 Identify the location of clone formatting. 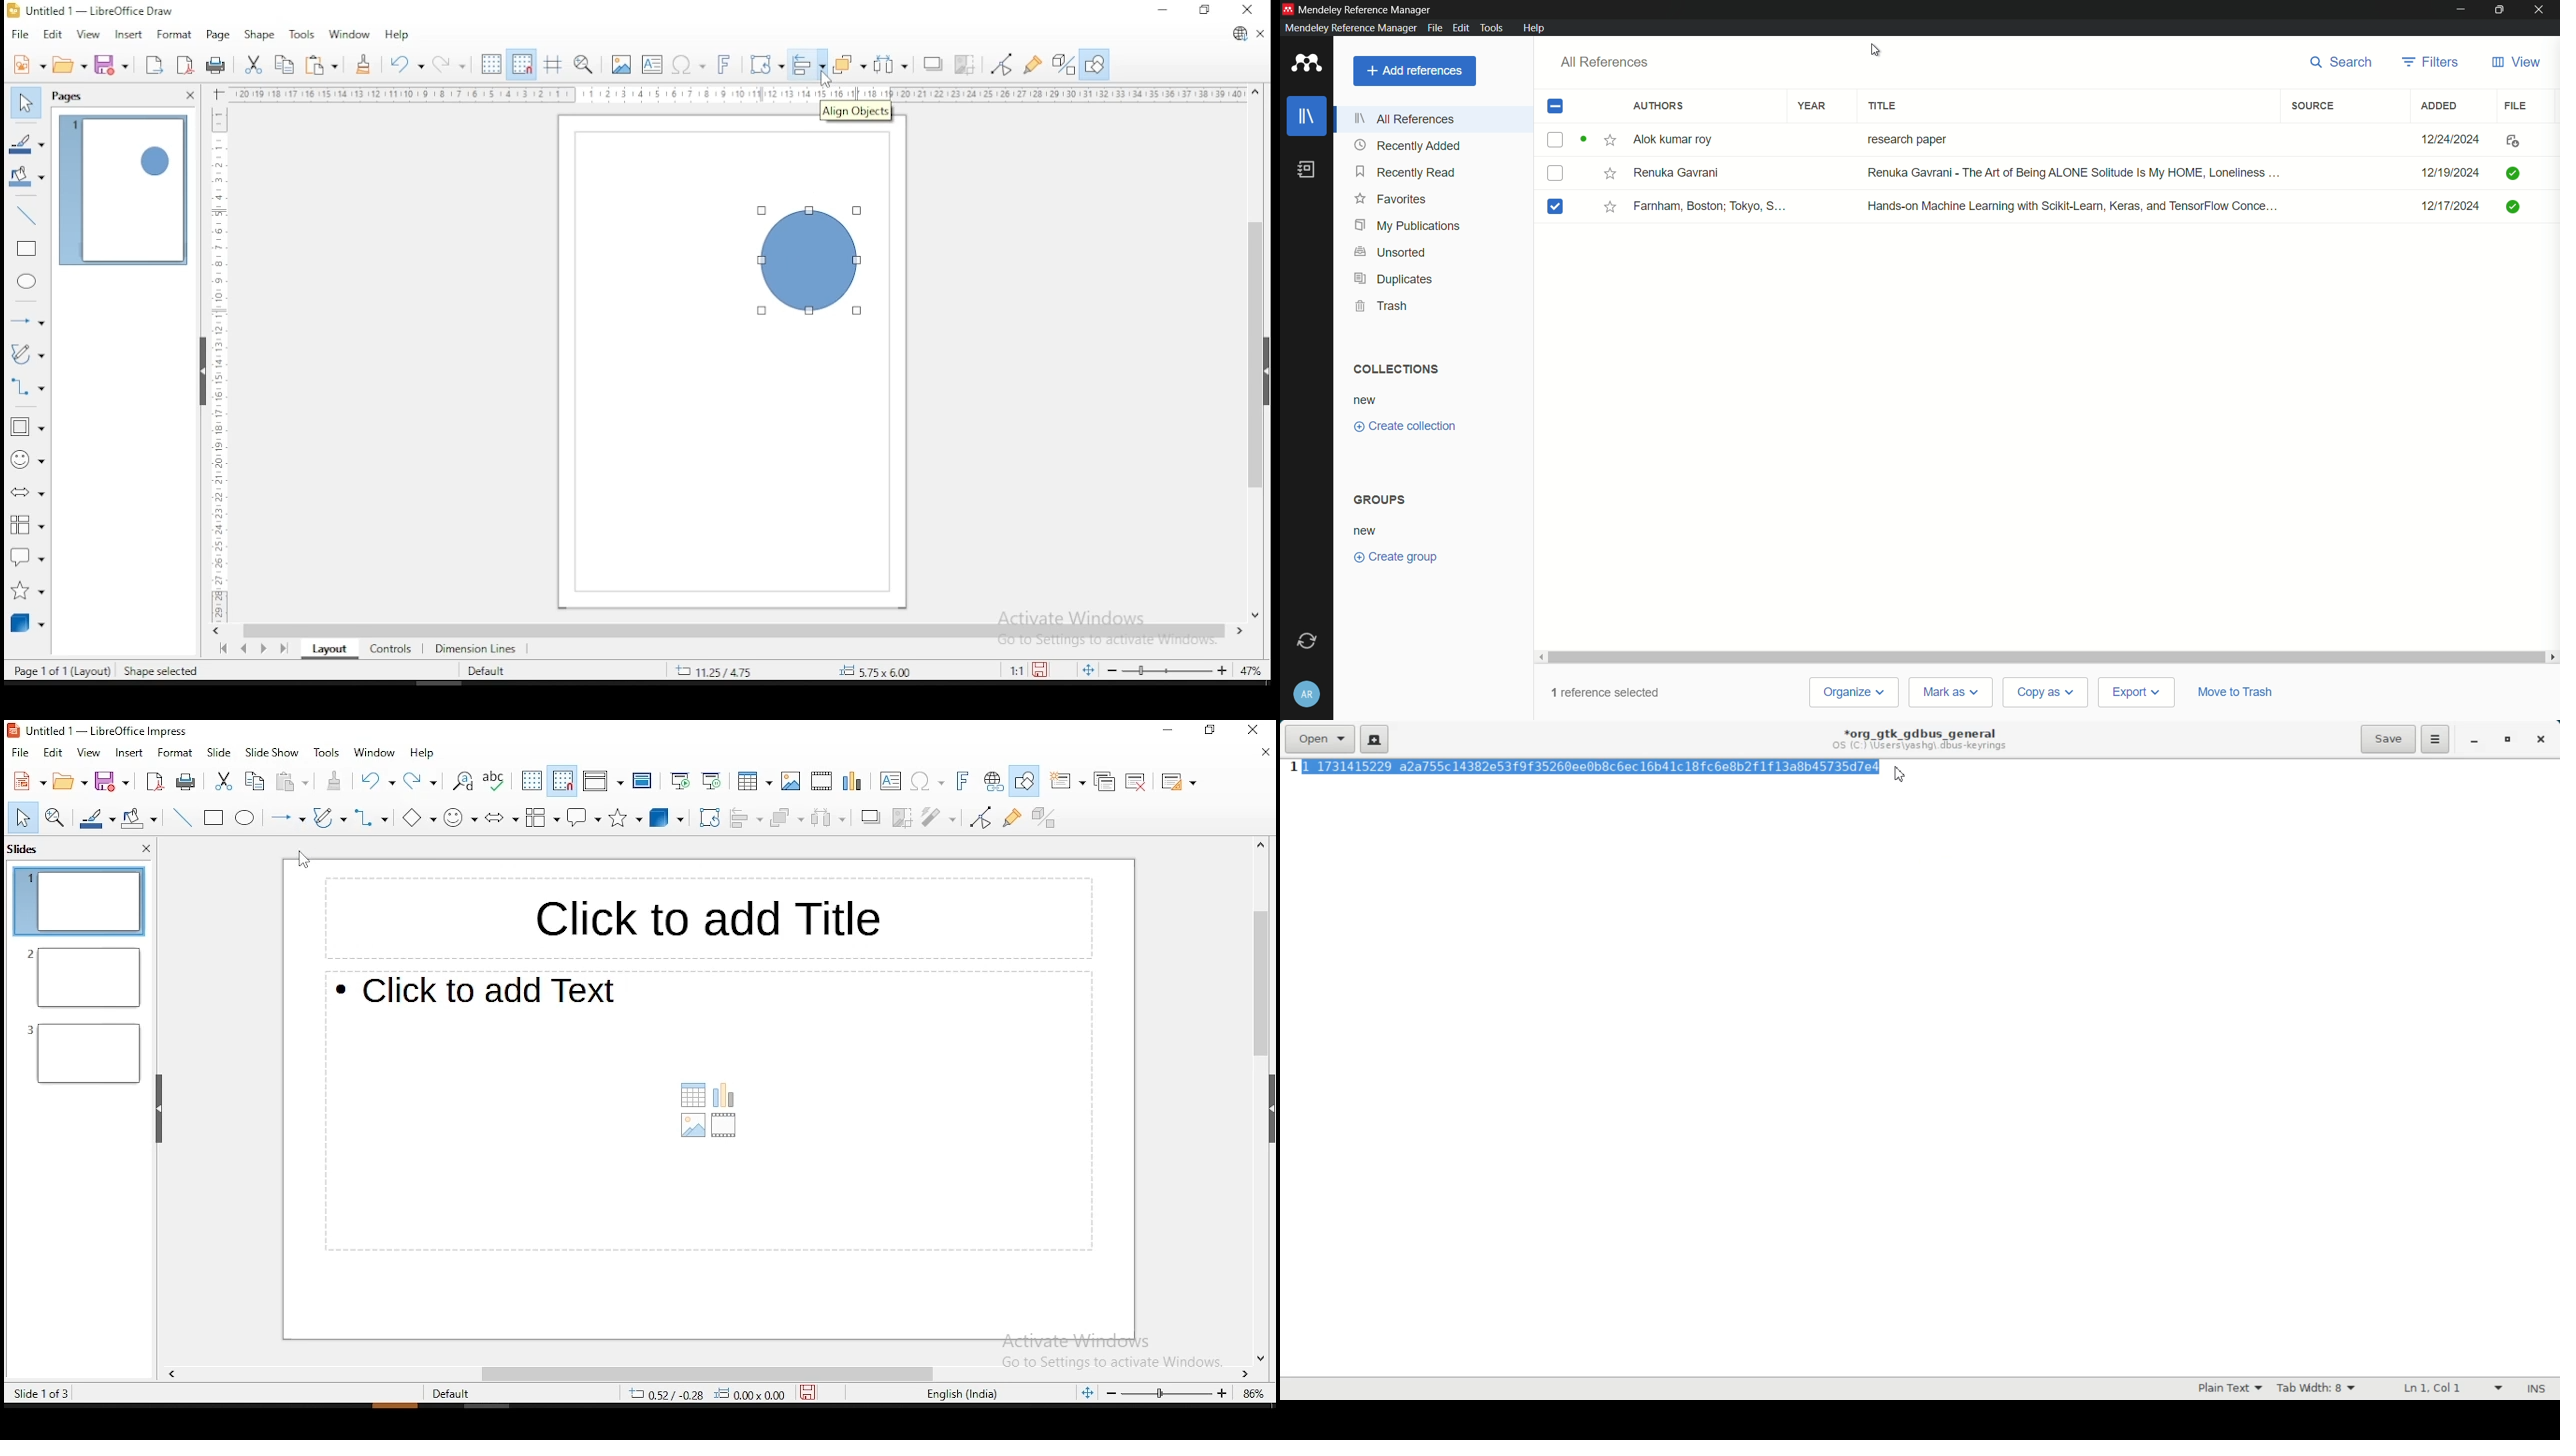
(335, 783).